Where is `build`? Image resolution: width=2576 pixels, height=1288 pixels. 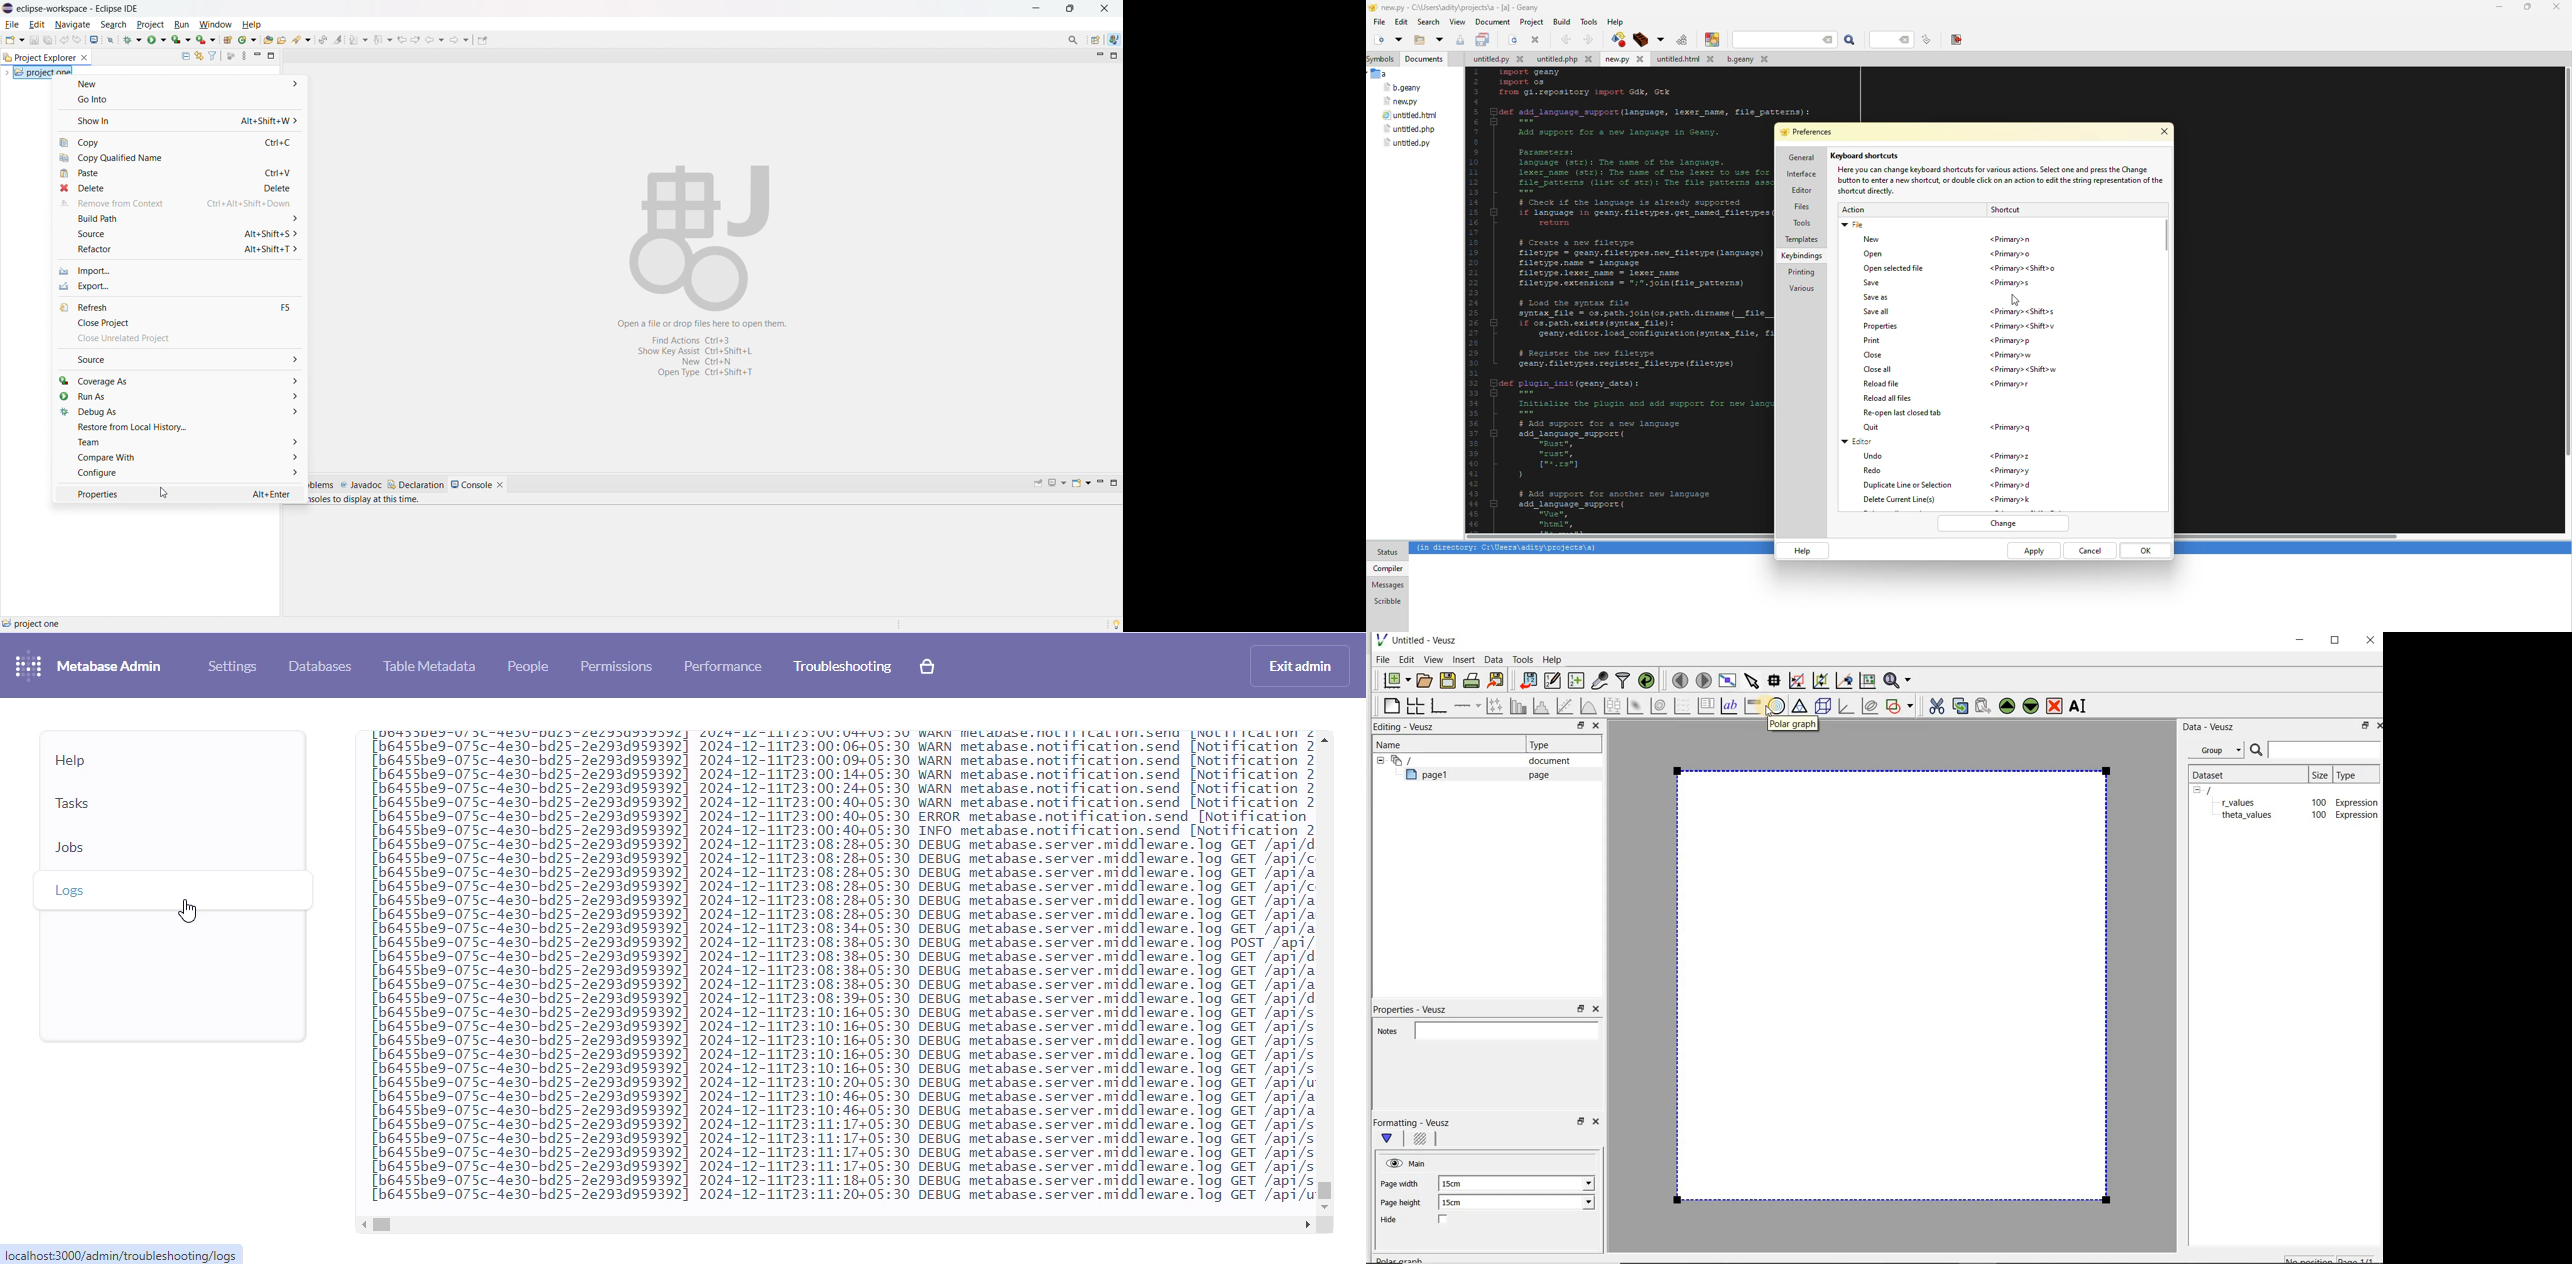 build is located at coordinates (1639, 40).